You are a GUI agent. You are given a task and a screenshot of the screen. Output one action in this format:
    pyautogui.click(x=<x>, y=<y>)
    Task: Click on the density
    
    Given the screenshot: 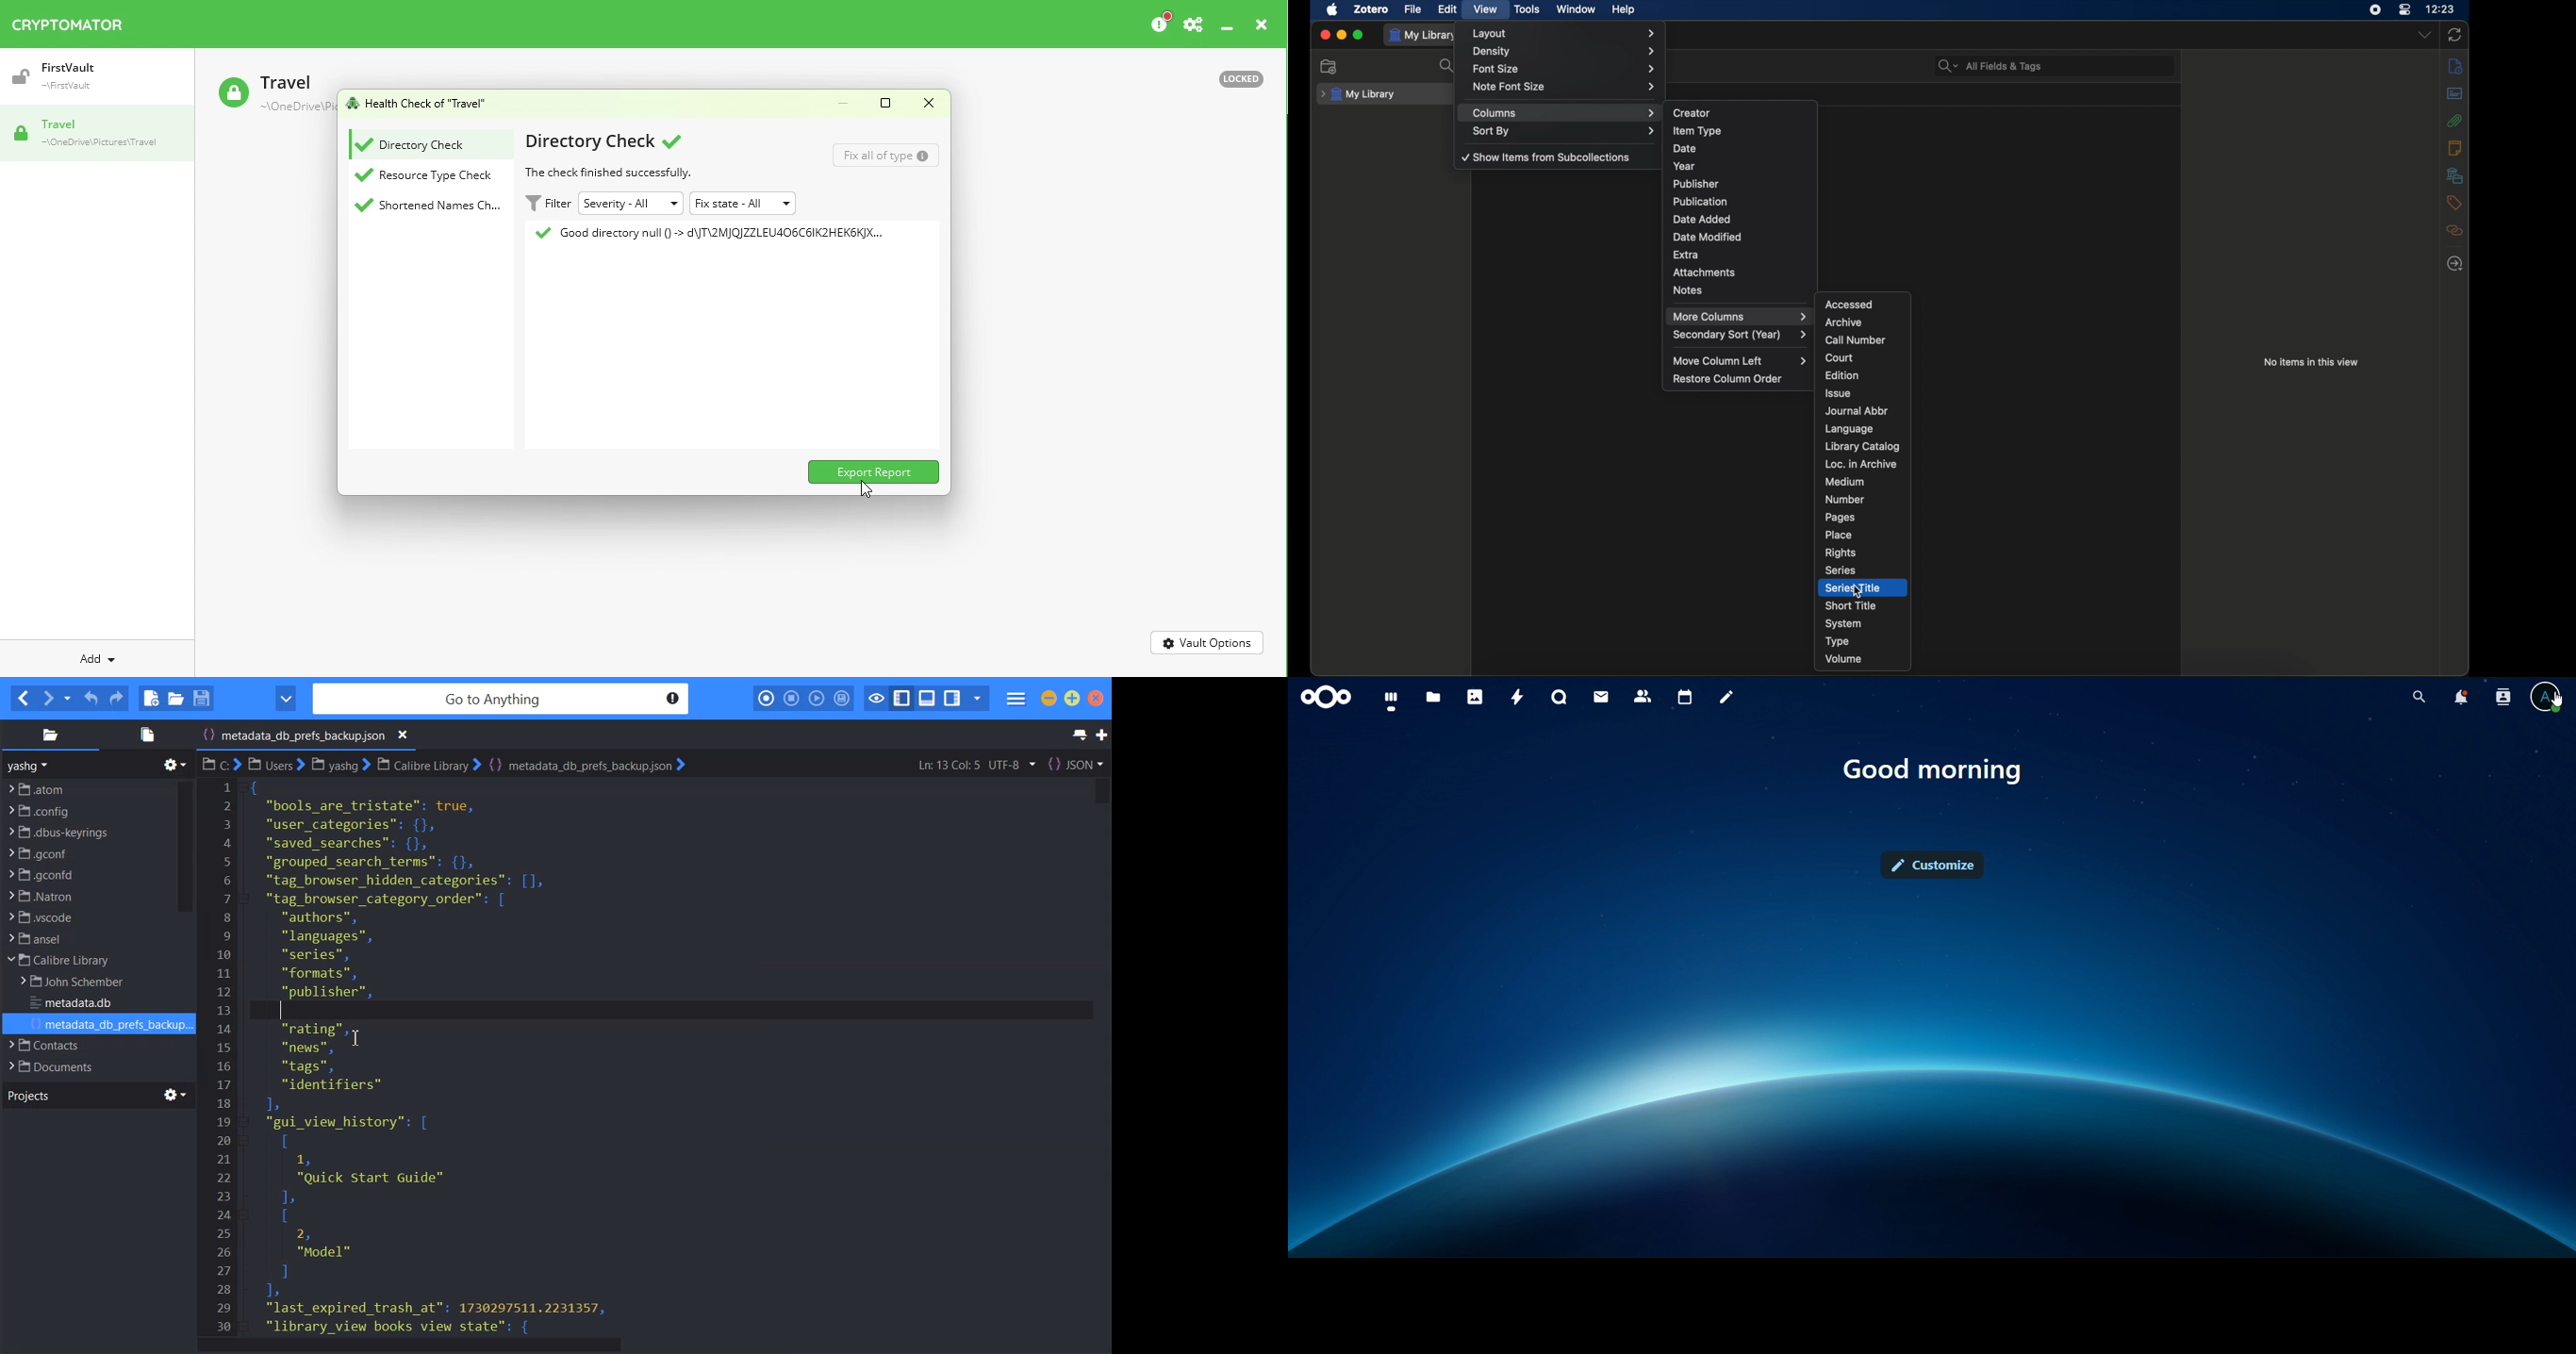 What is the action you would take?
    pyautogui.click(x=1565, y=51)
    